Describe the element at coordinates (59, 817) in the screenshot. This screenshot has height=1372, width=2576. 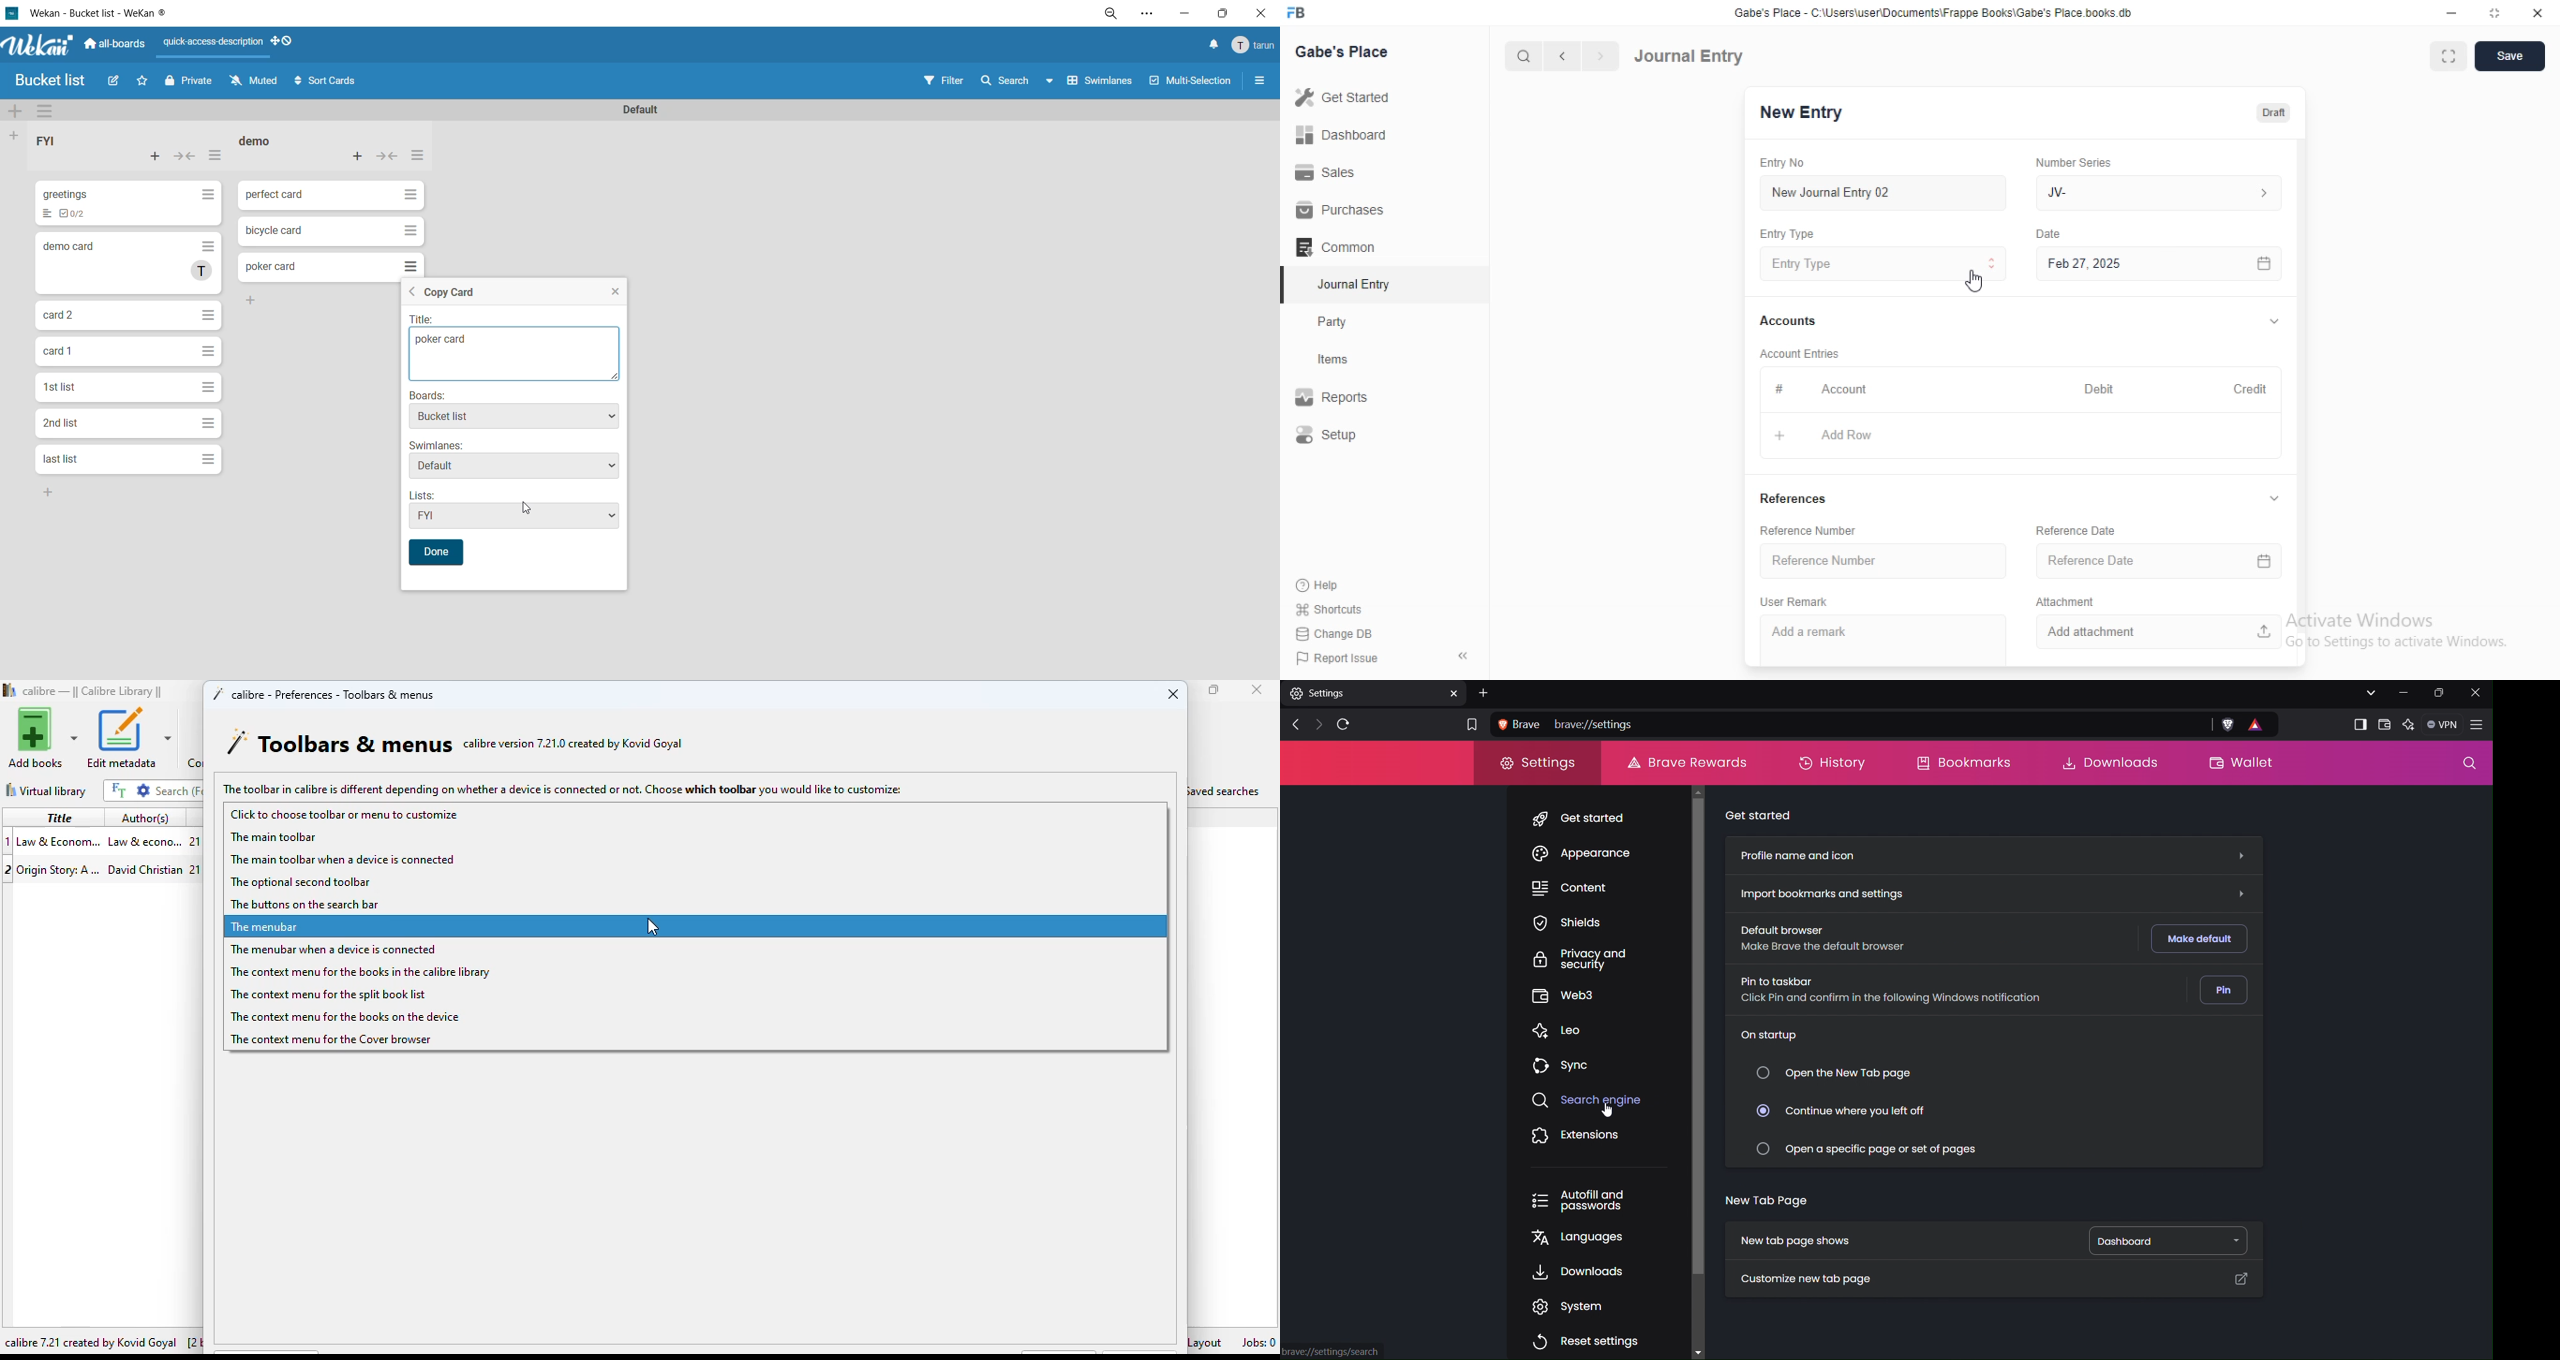
I see `title` at that location.